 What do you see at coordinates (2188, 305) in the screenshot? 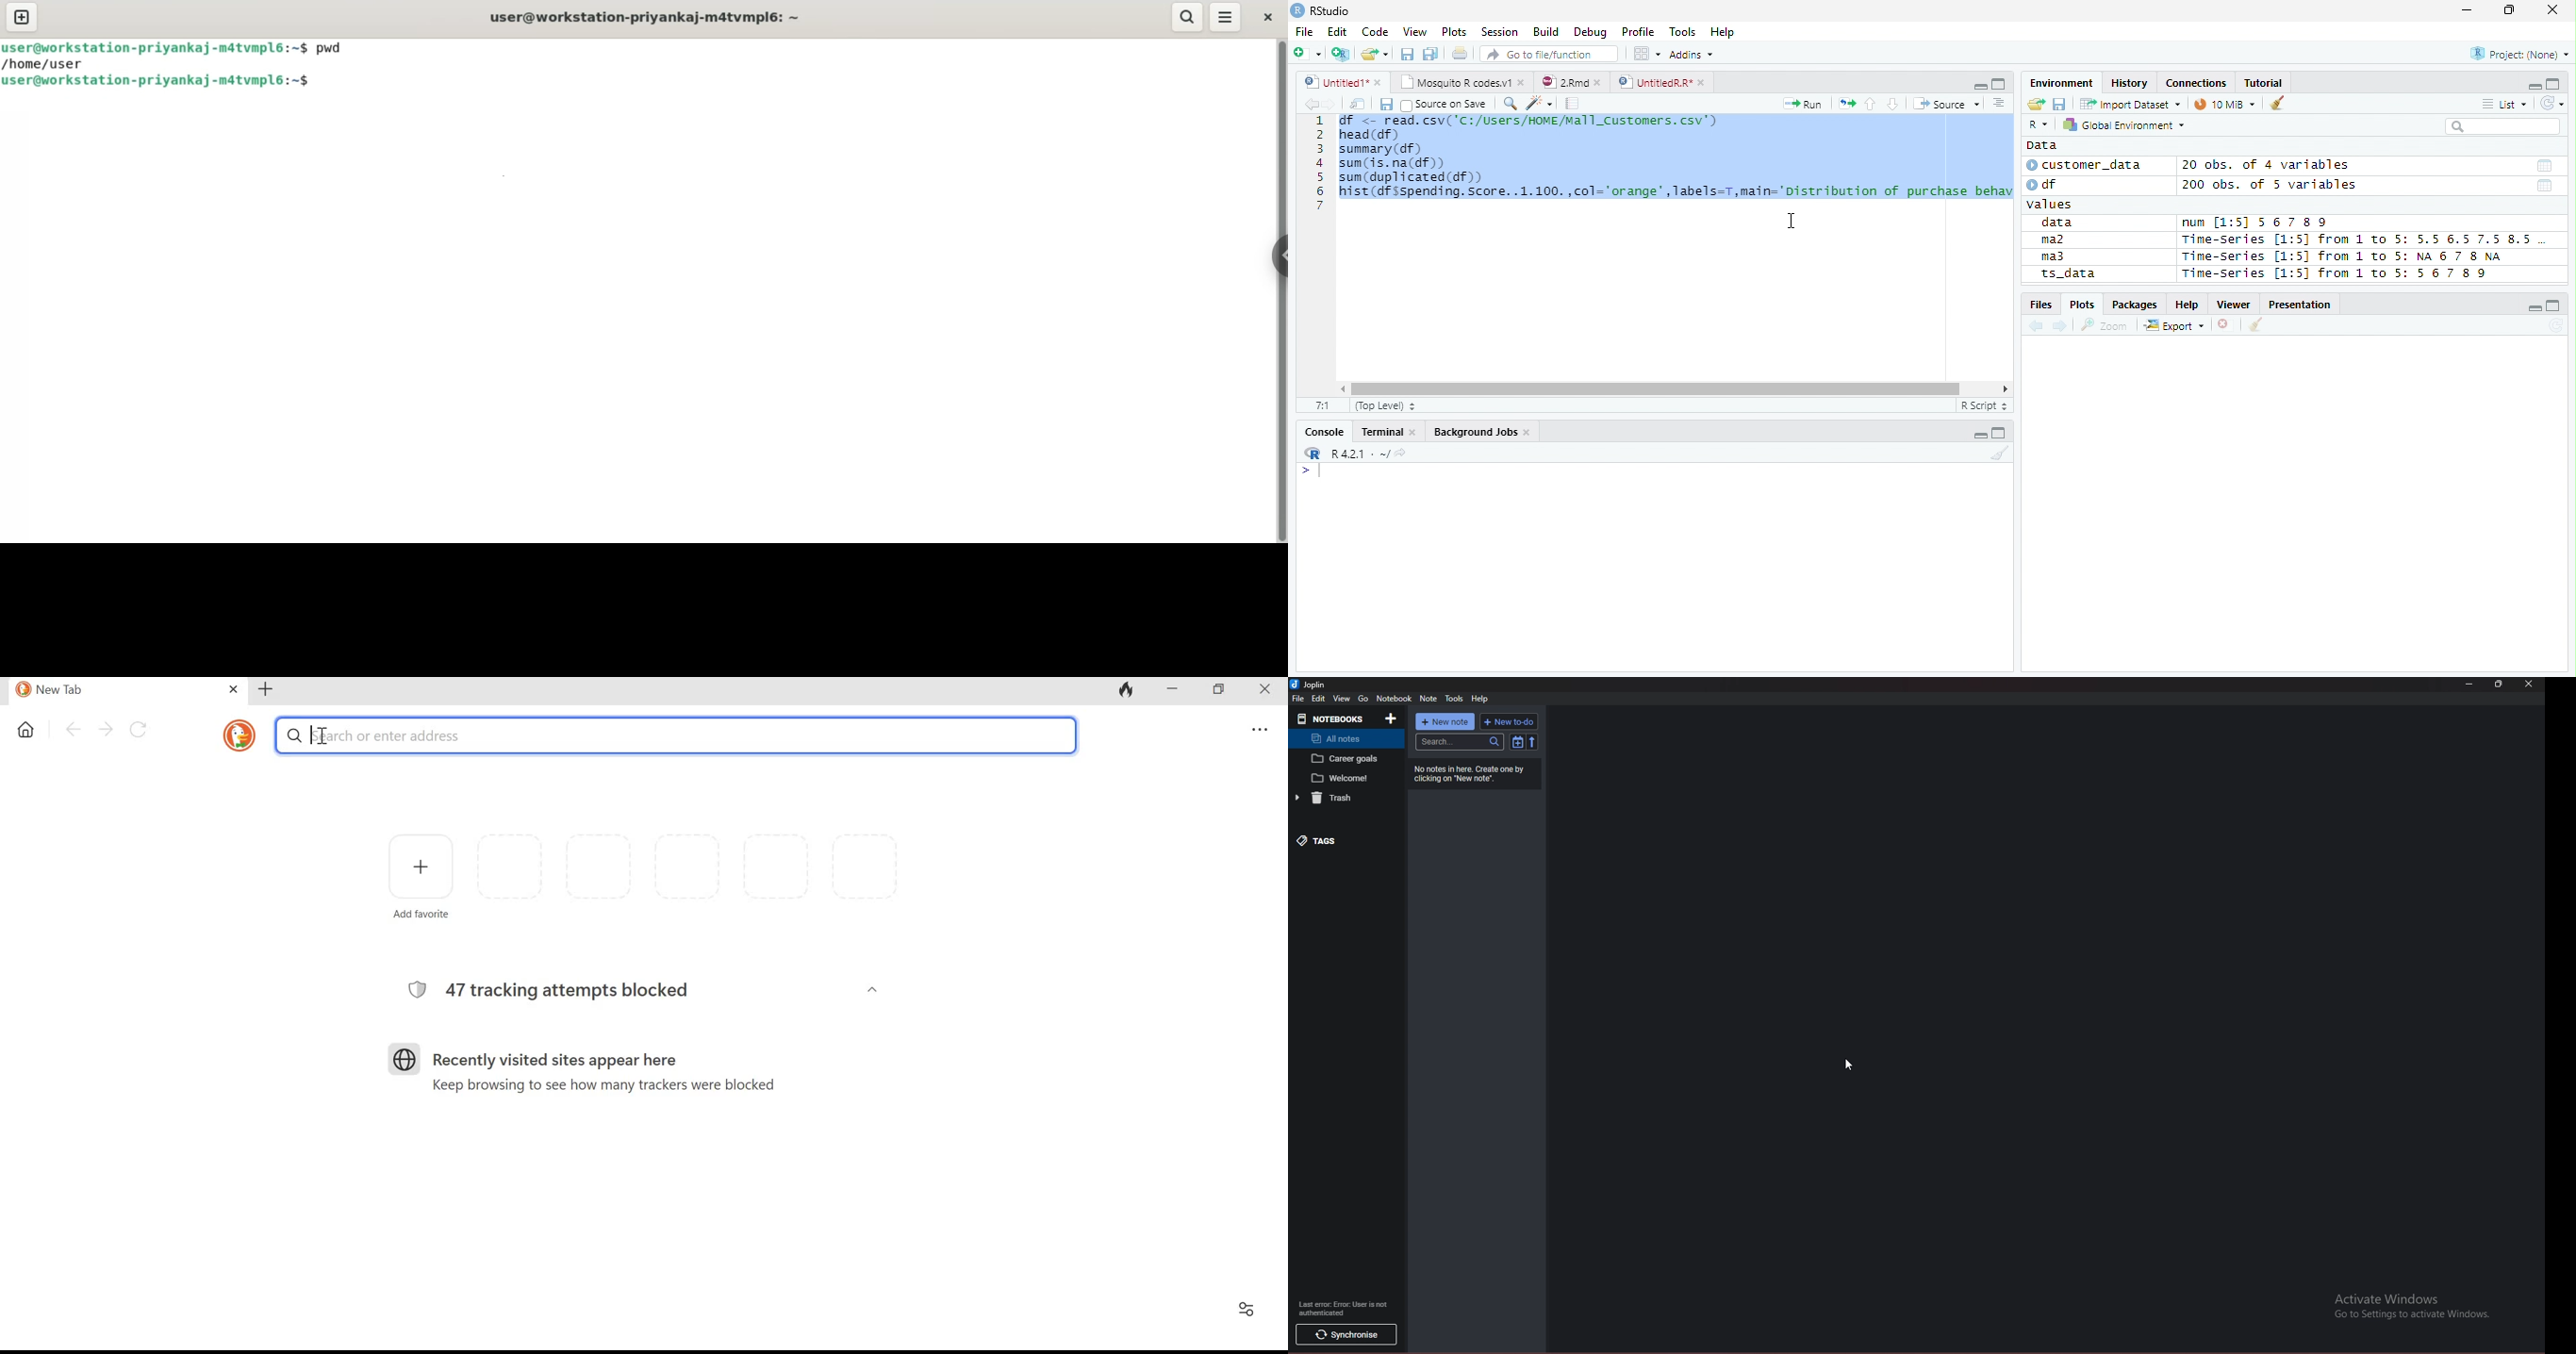
I see `Help` at bounding box center [2188, 305].